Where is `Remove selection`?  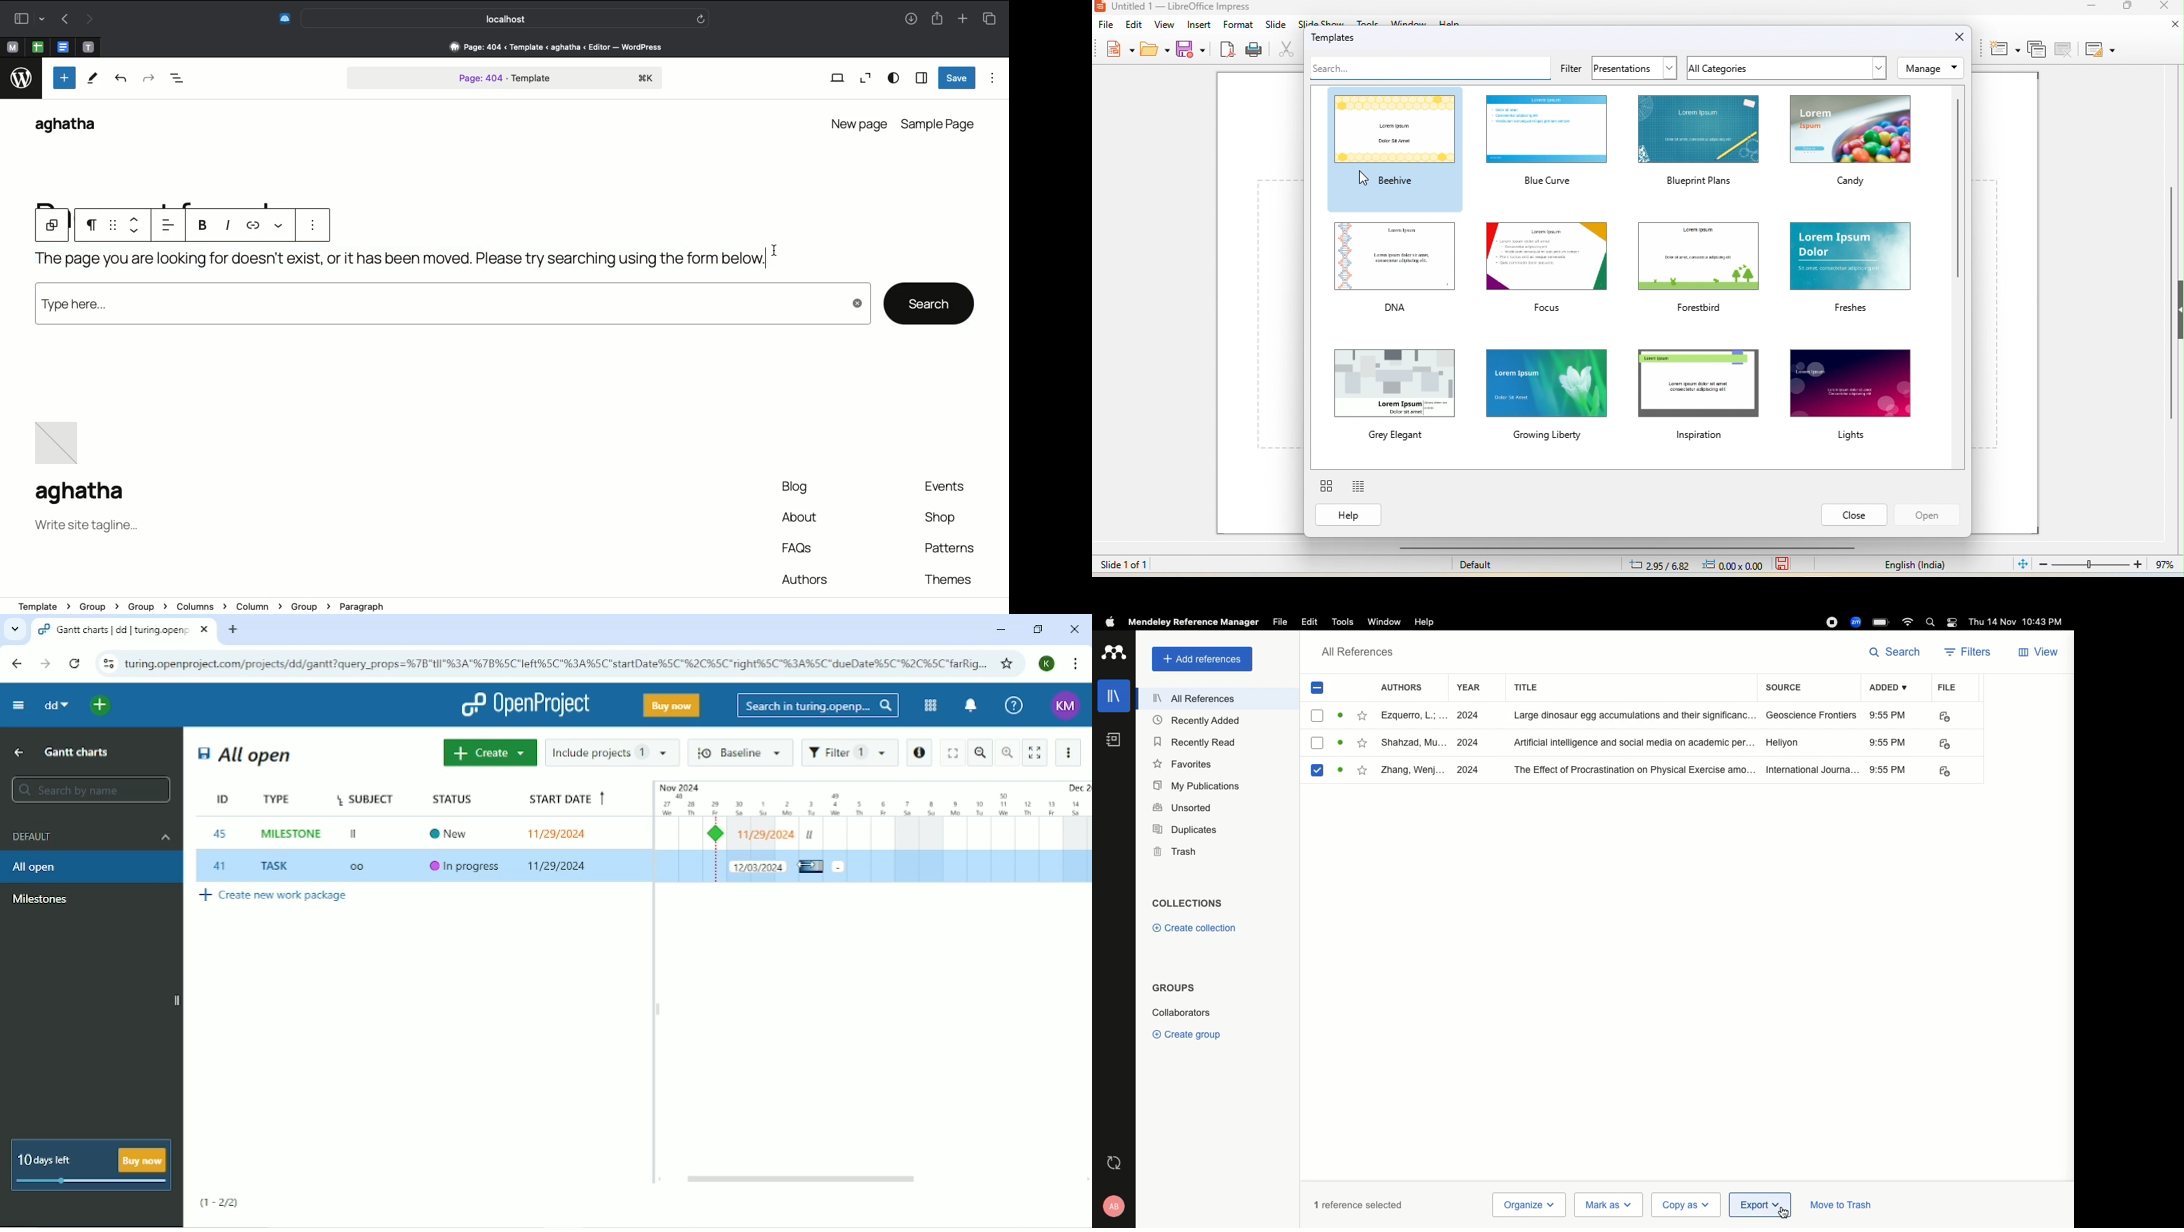 Remove selection is located at coordinates (1319, 690).